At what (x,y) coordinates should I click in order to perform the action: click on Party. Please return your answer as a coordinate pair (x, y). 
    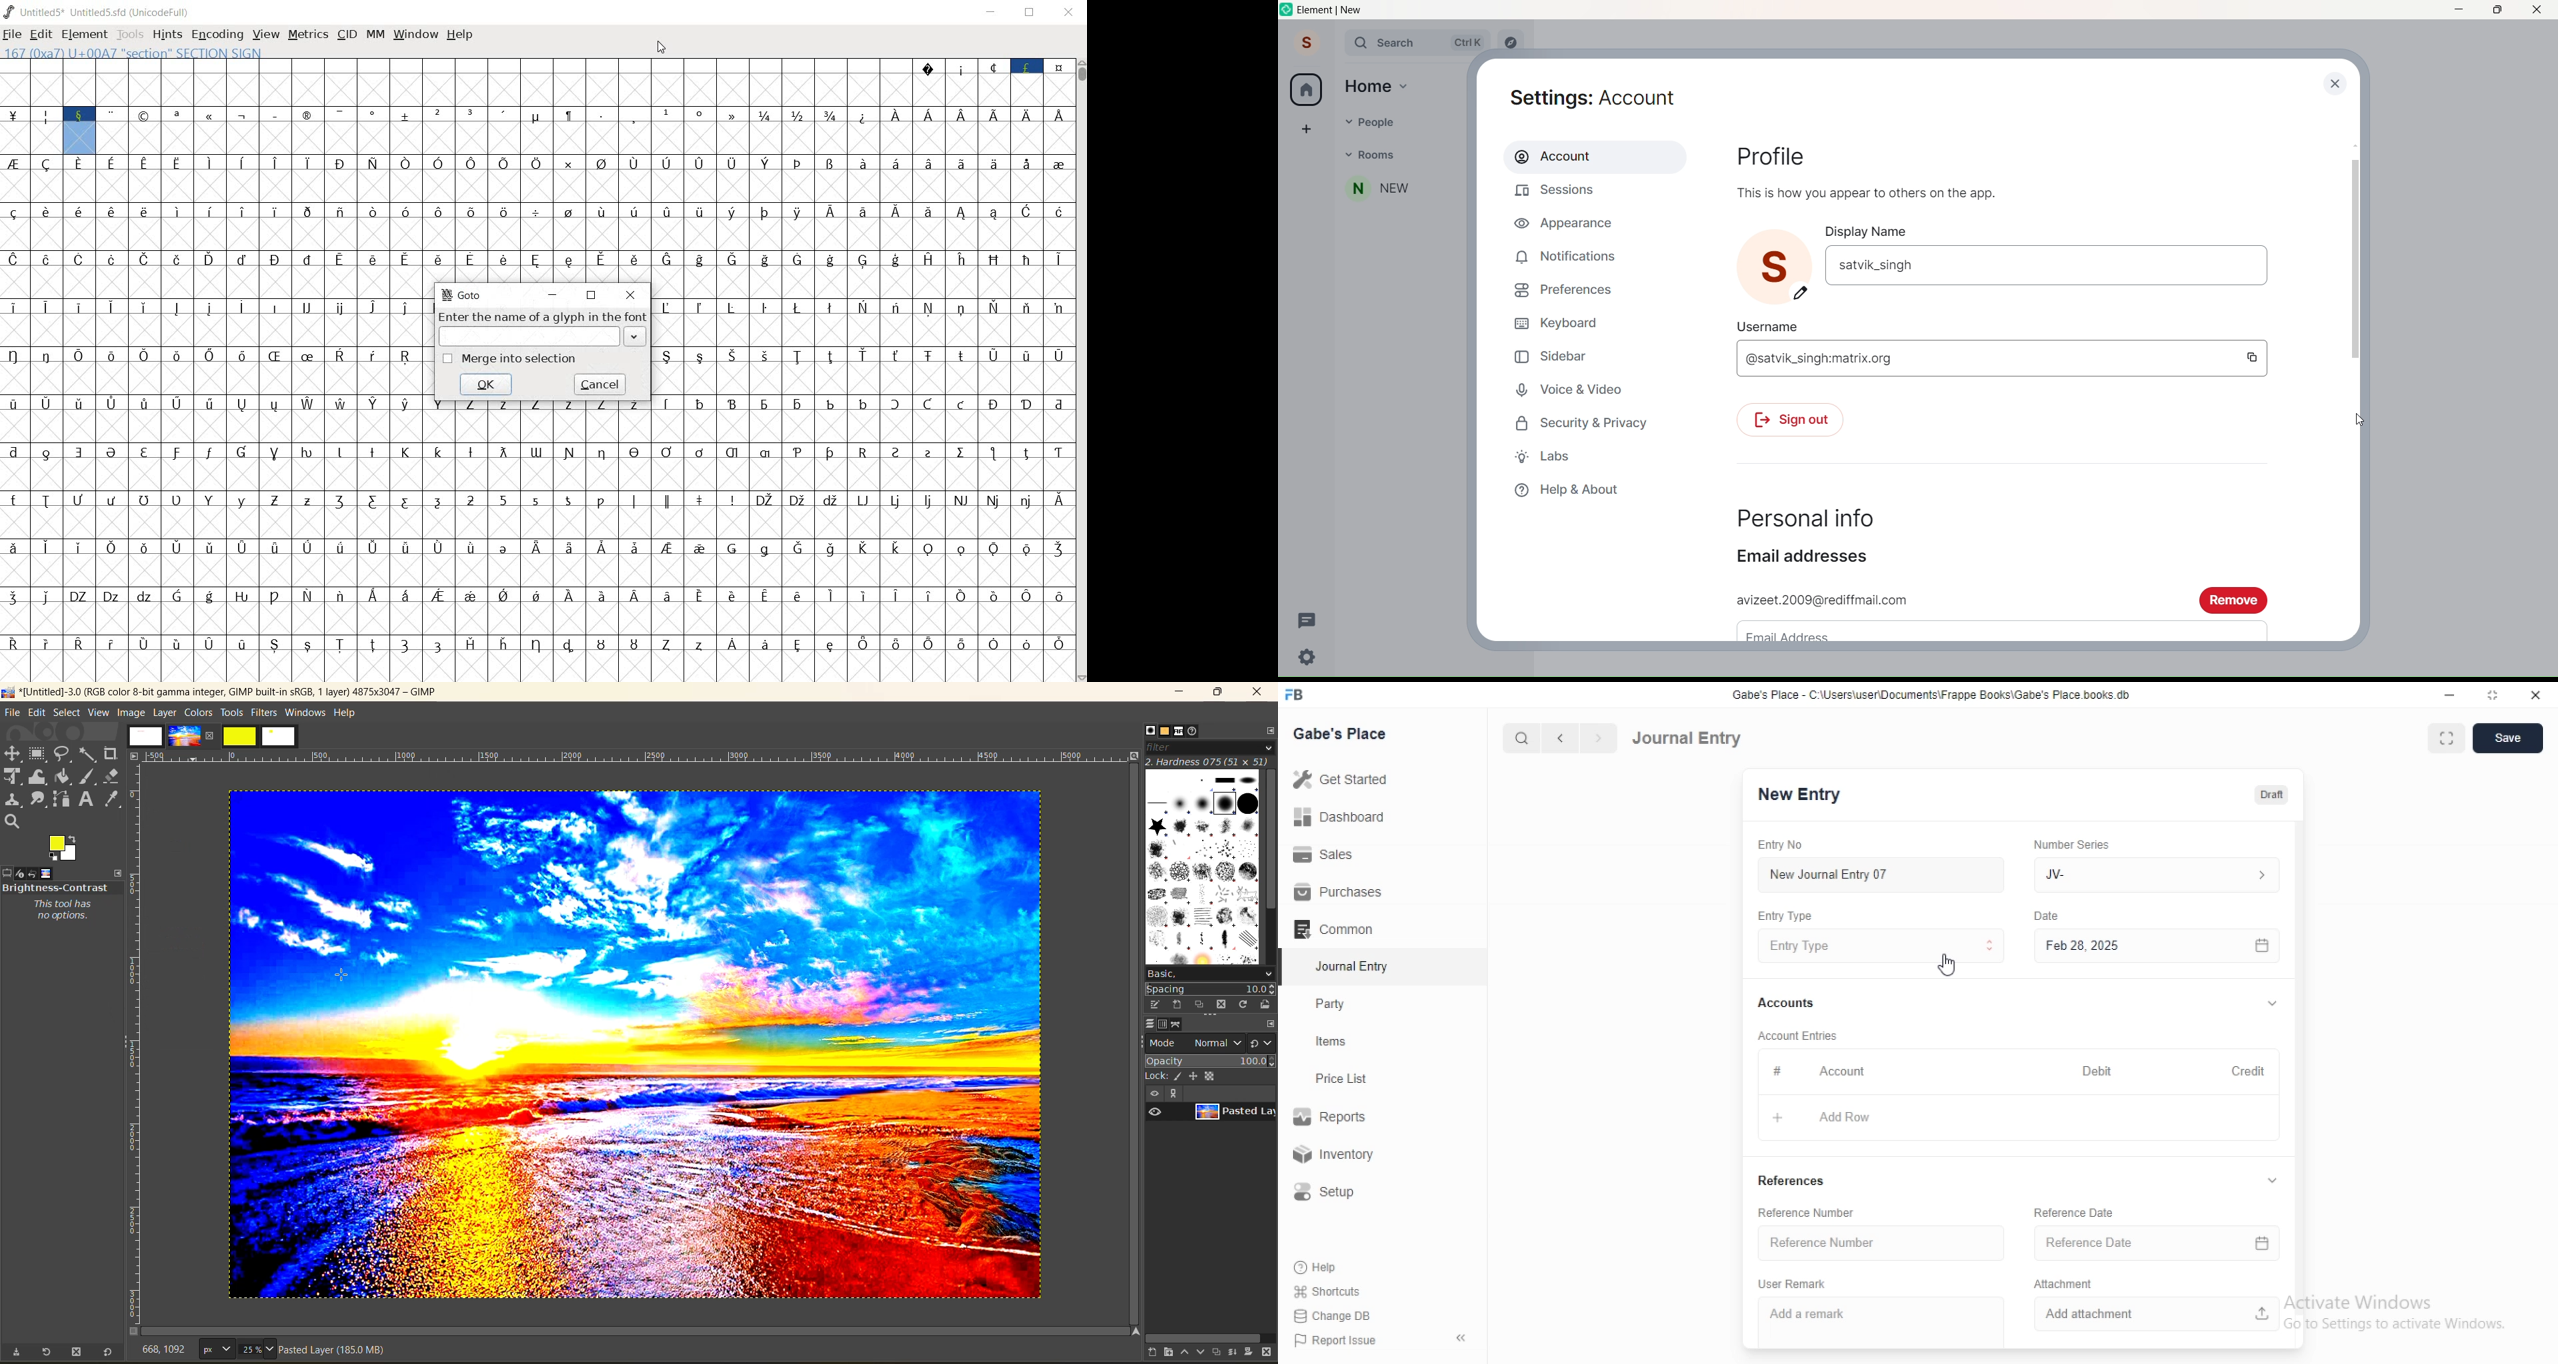
    Looking at the image, I should click on (1335, 1004).